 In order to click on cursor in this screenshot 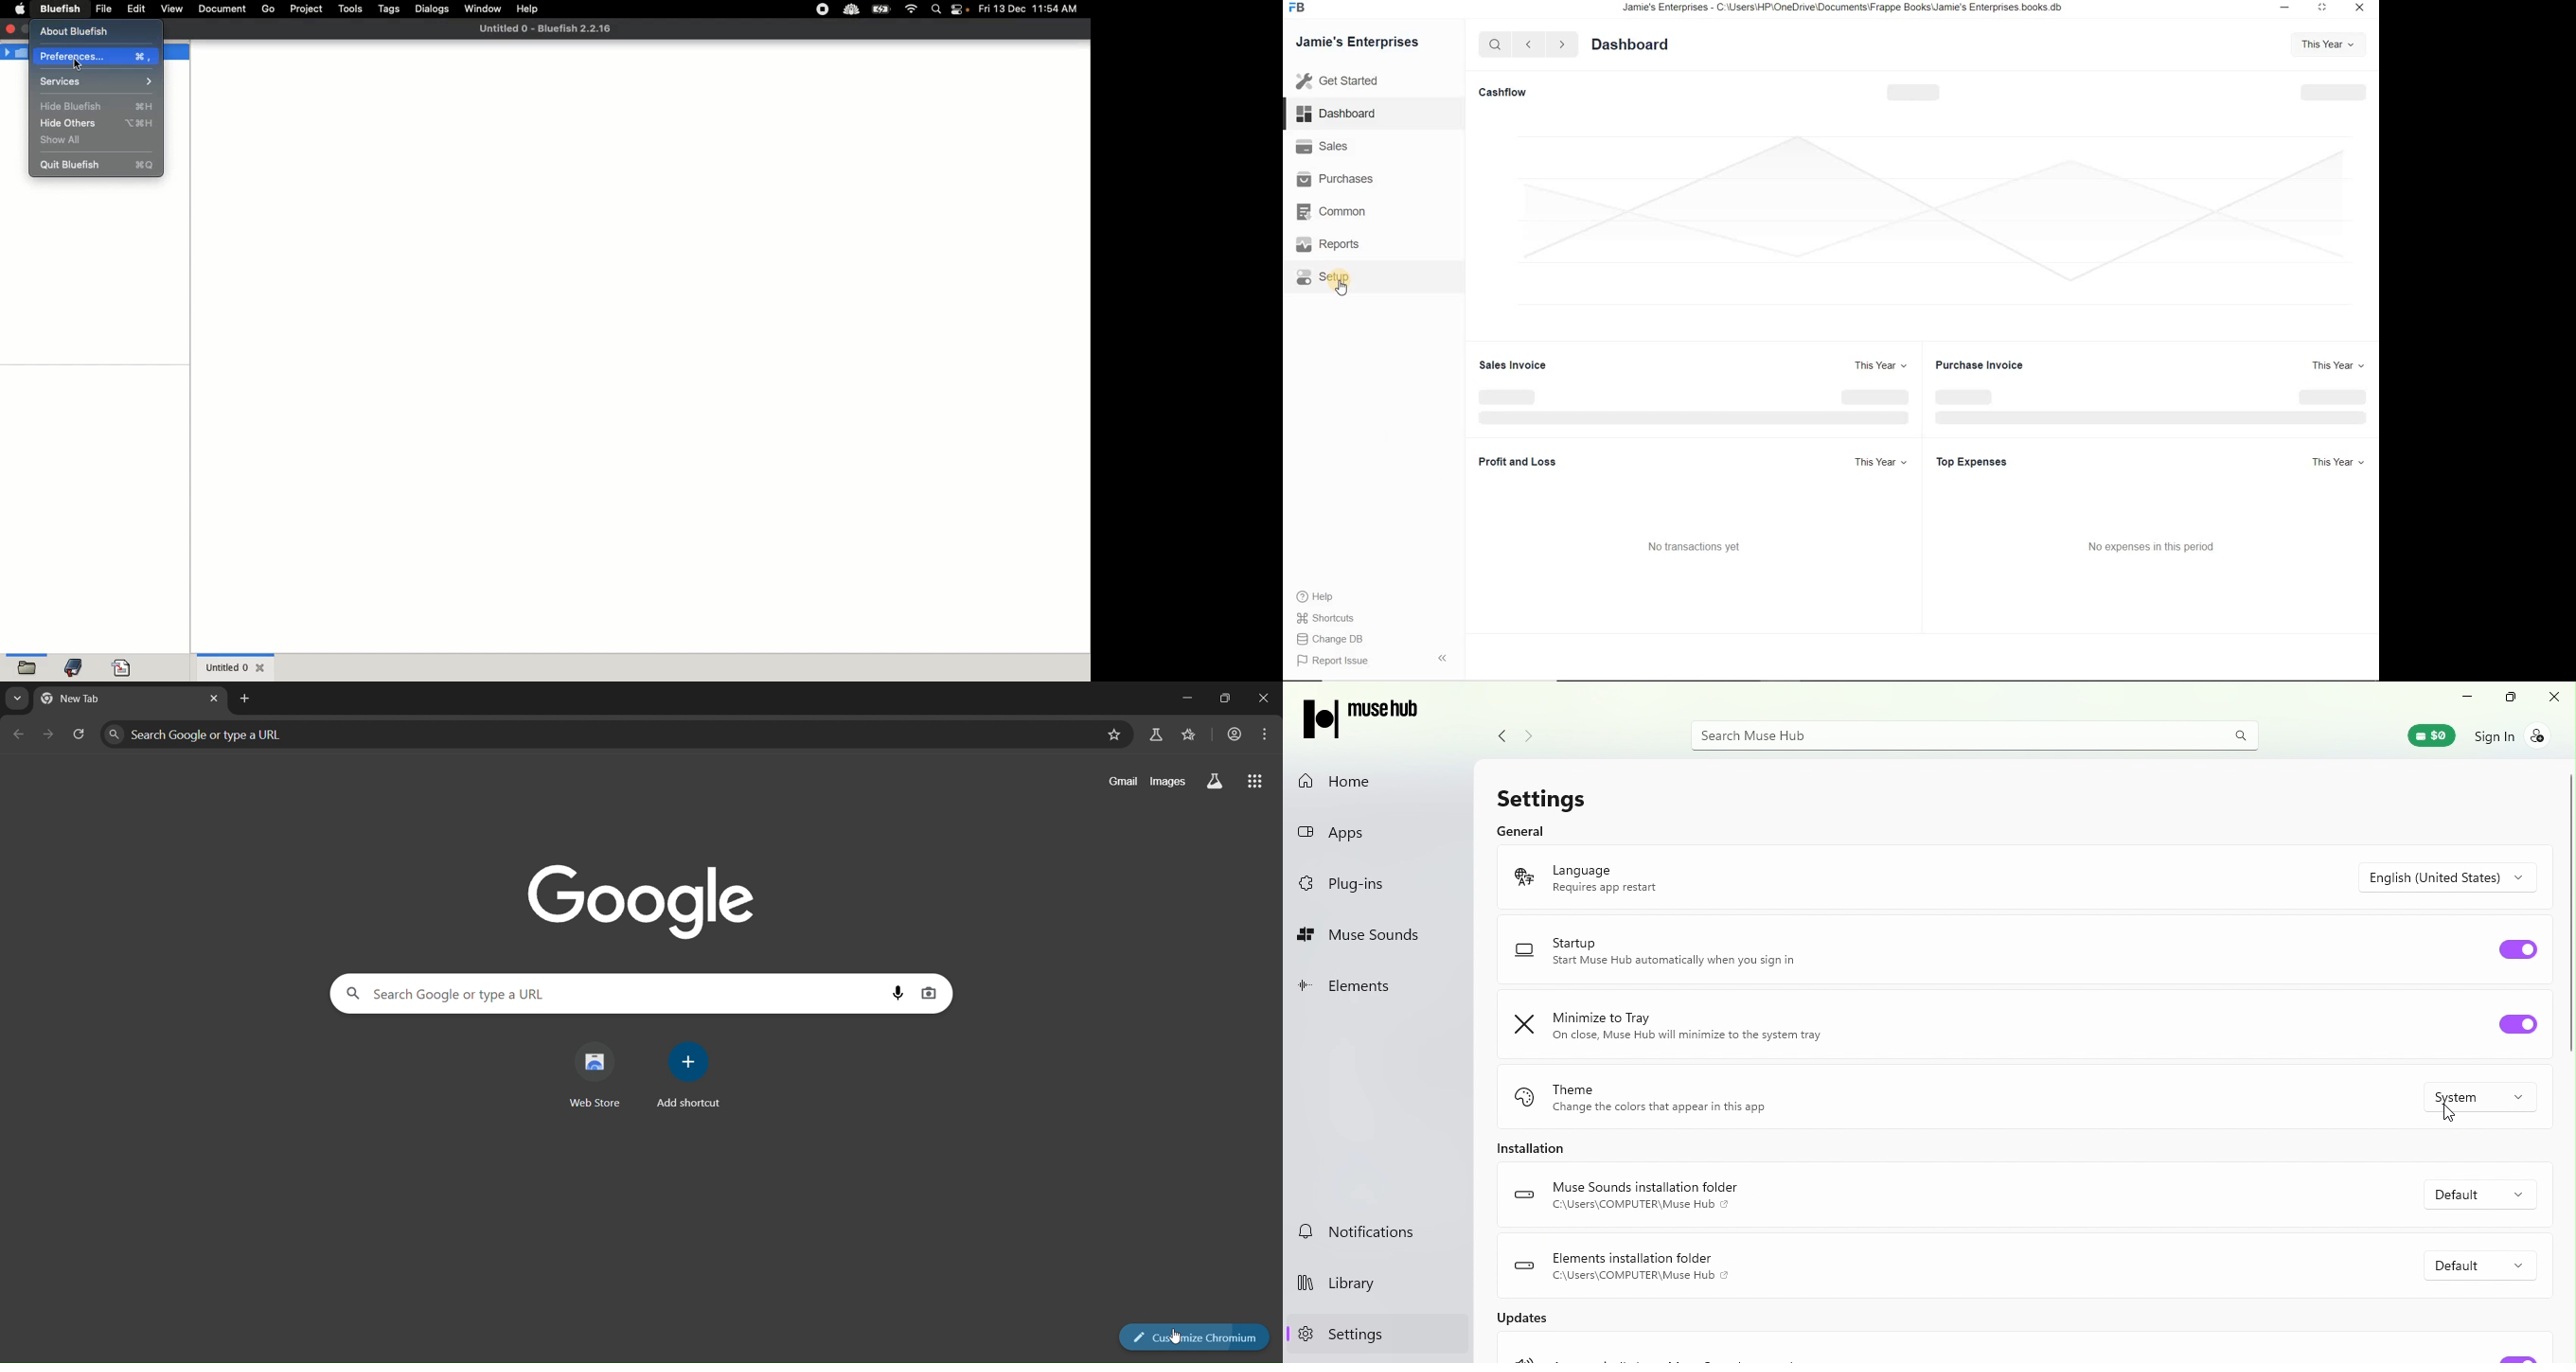, I will do `click(1342, 289)`.